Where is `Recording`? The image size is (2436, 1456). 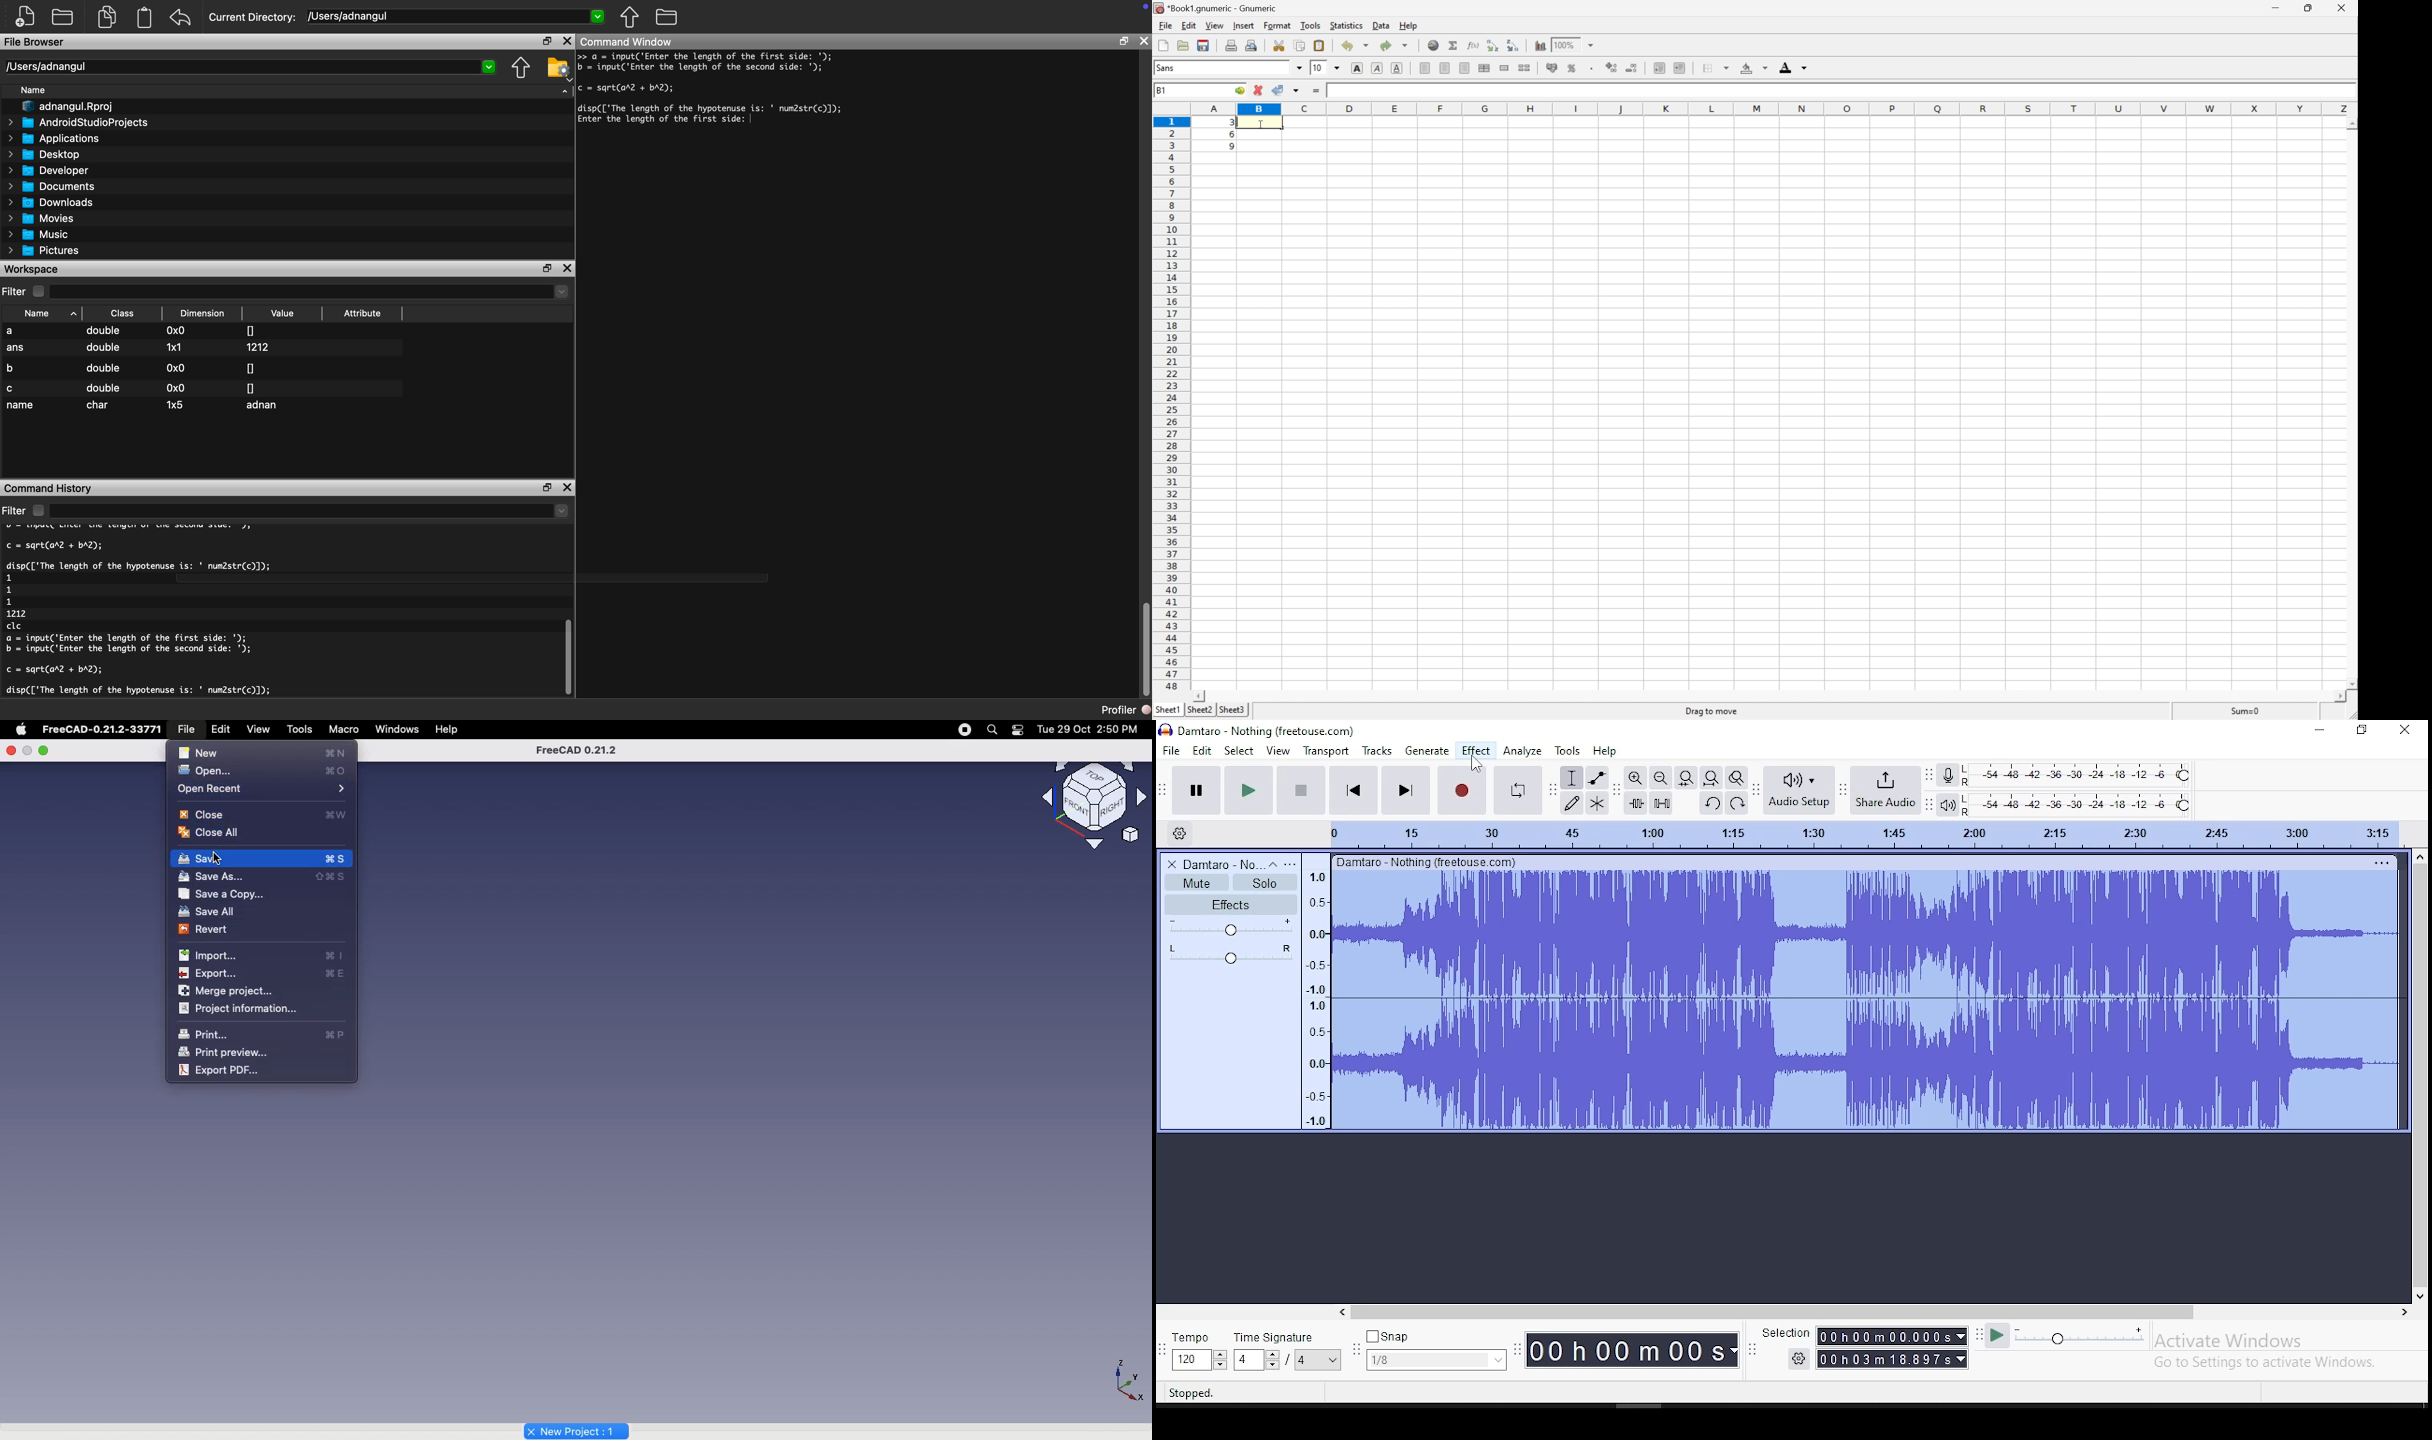 Recording is located at coordinates (964, 730).